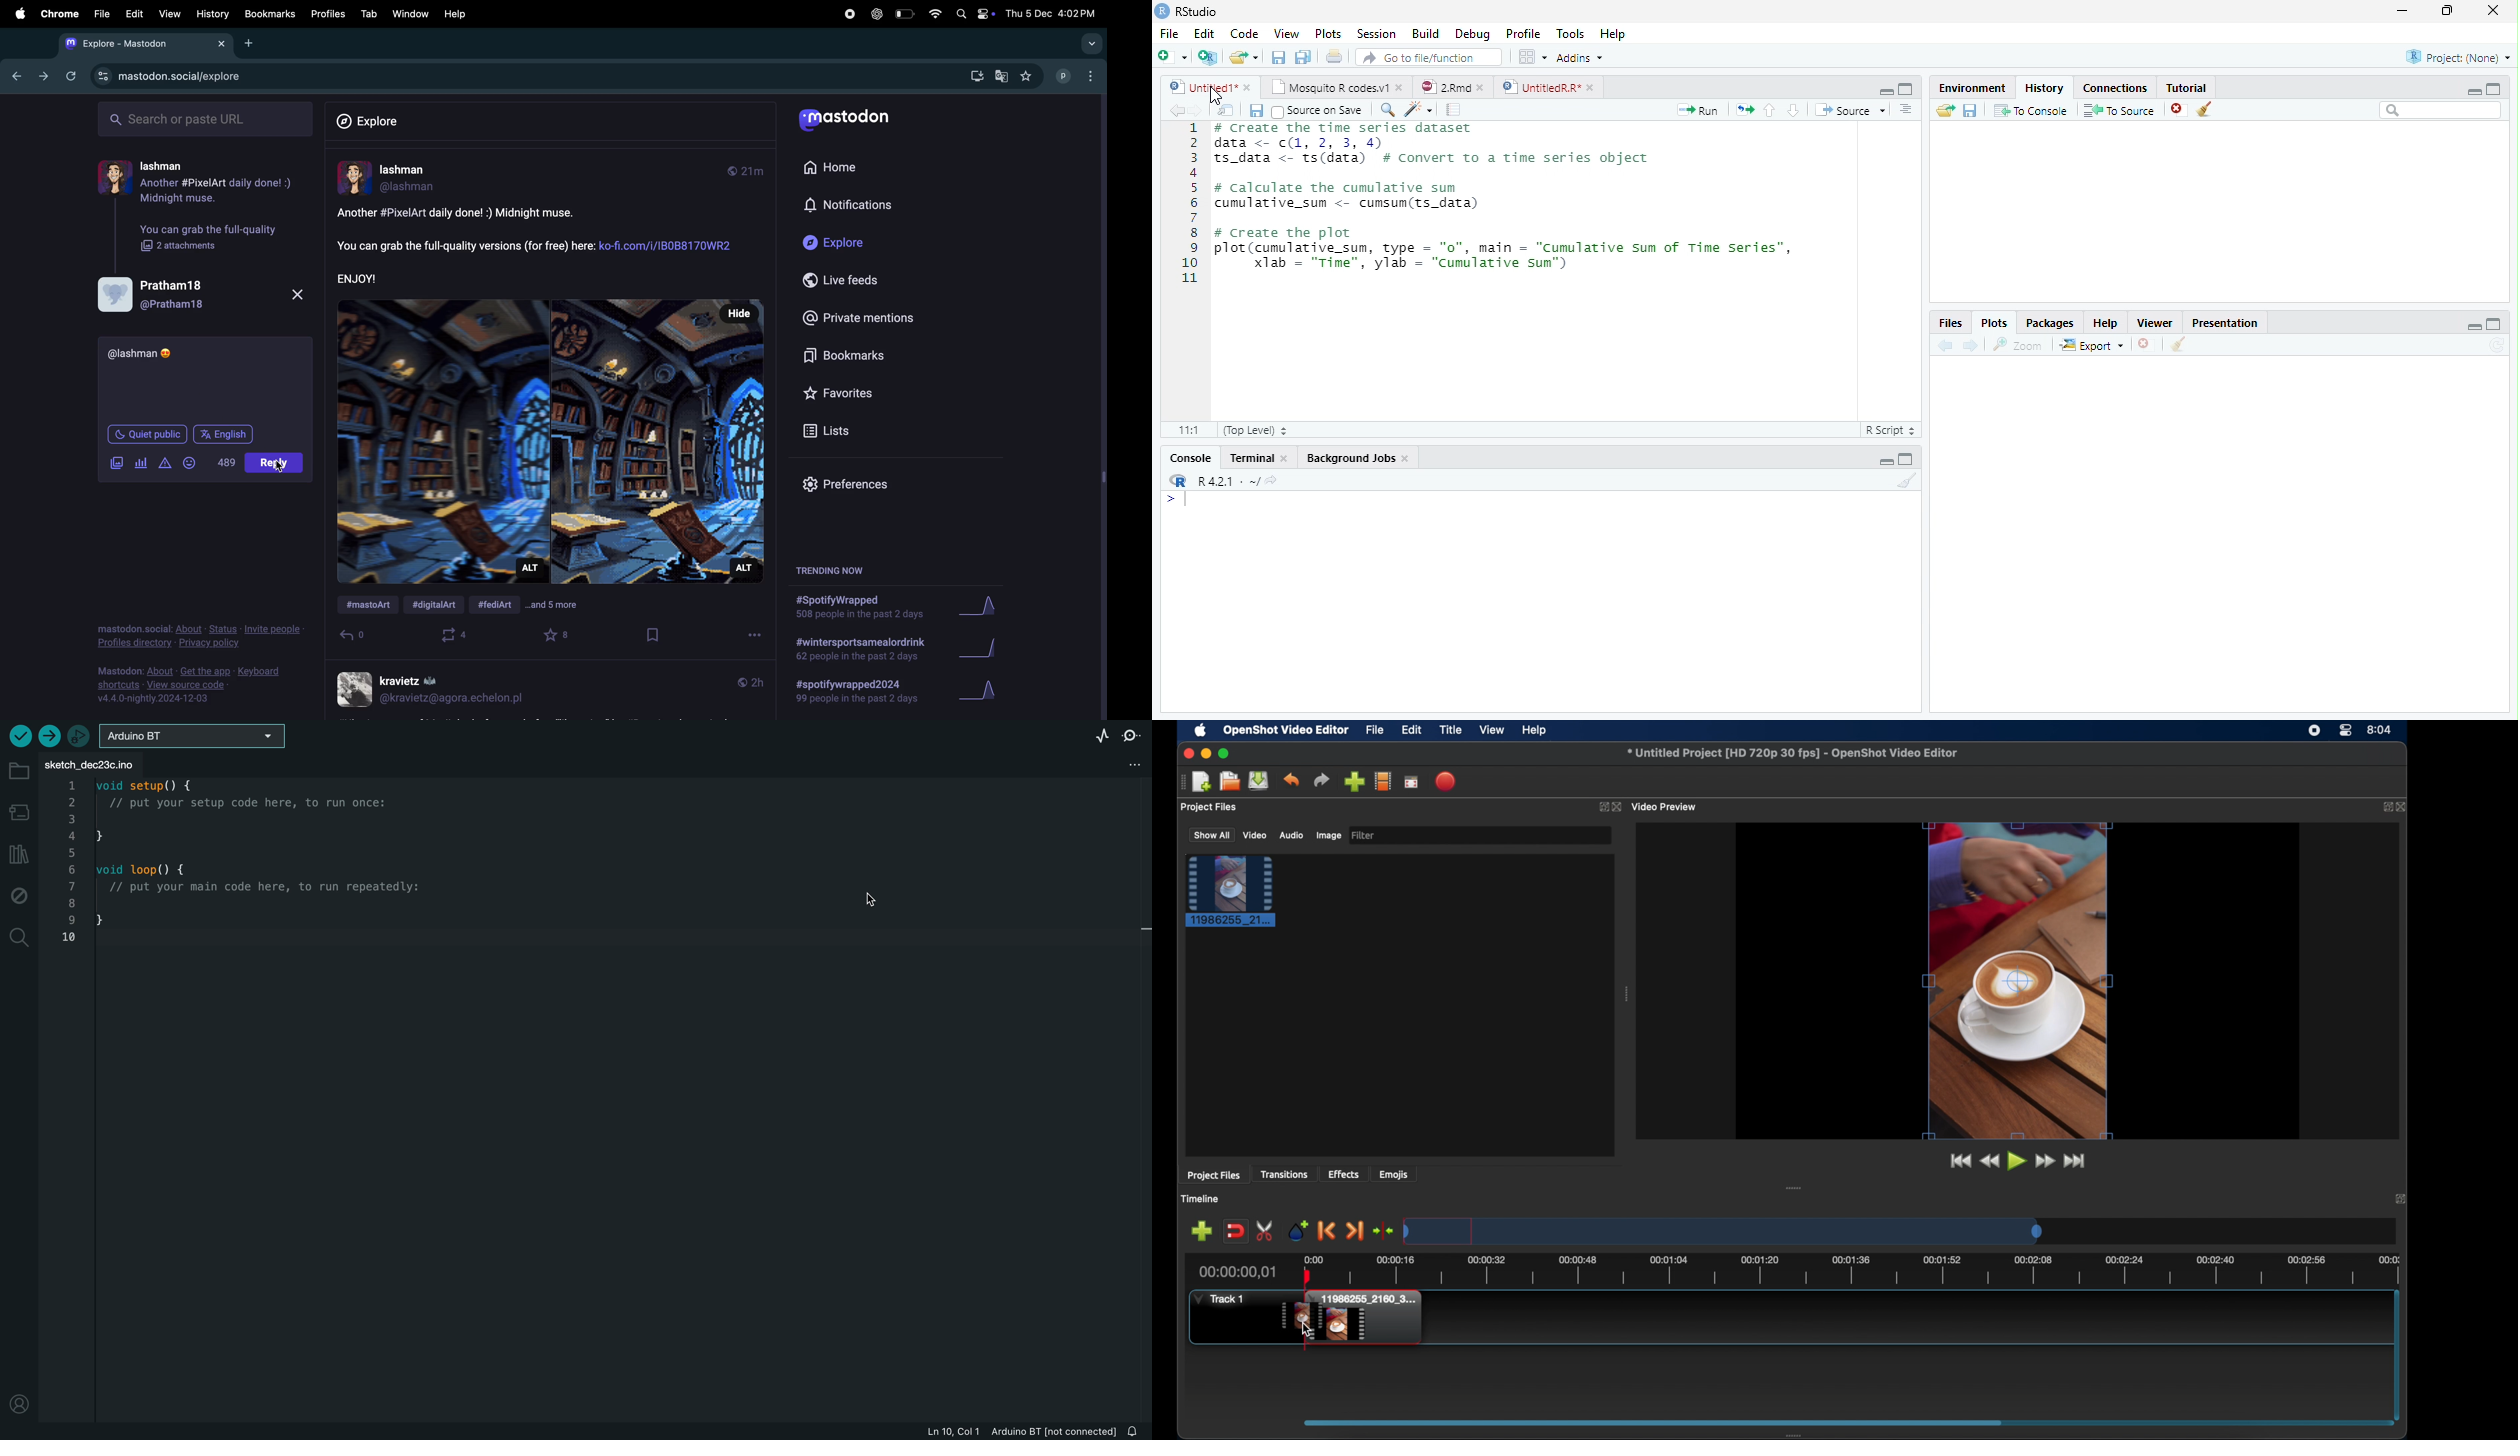  What do you see at coordinates (113, 464) in the screenshot?
I see `images` at bounding box center [113, 464].